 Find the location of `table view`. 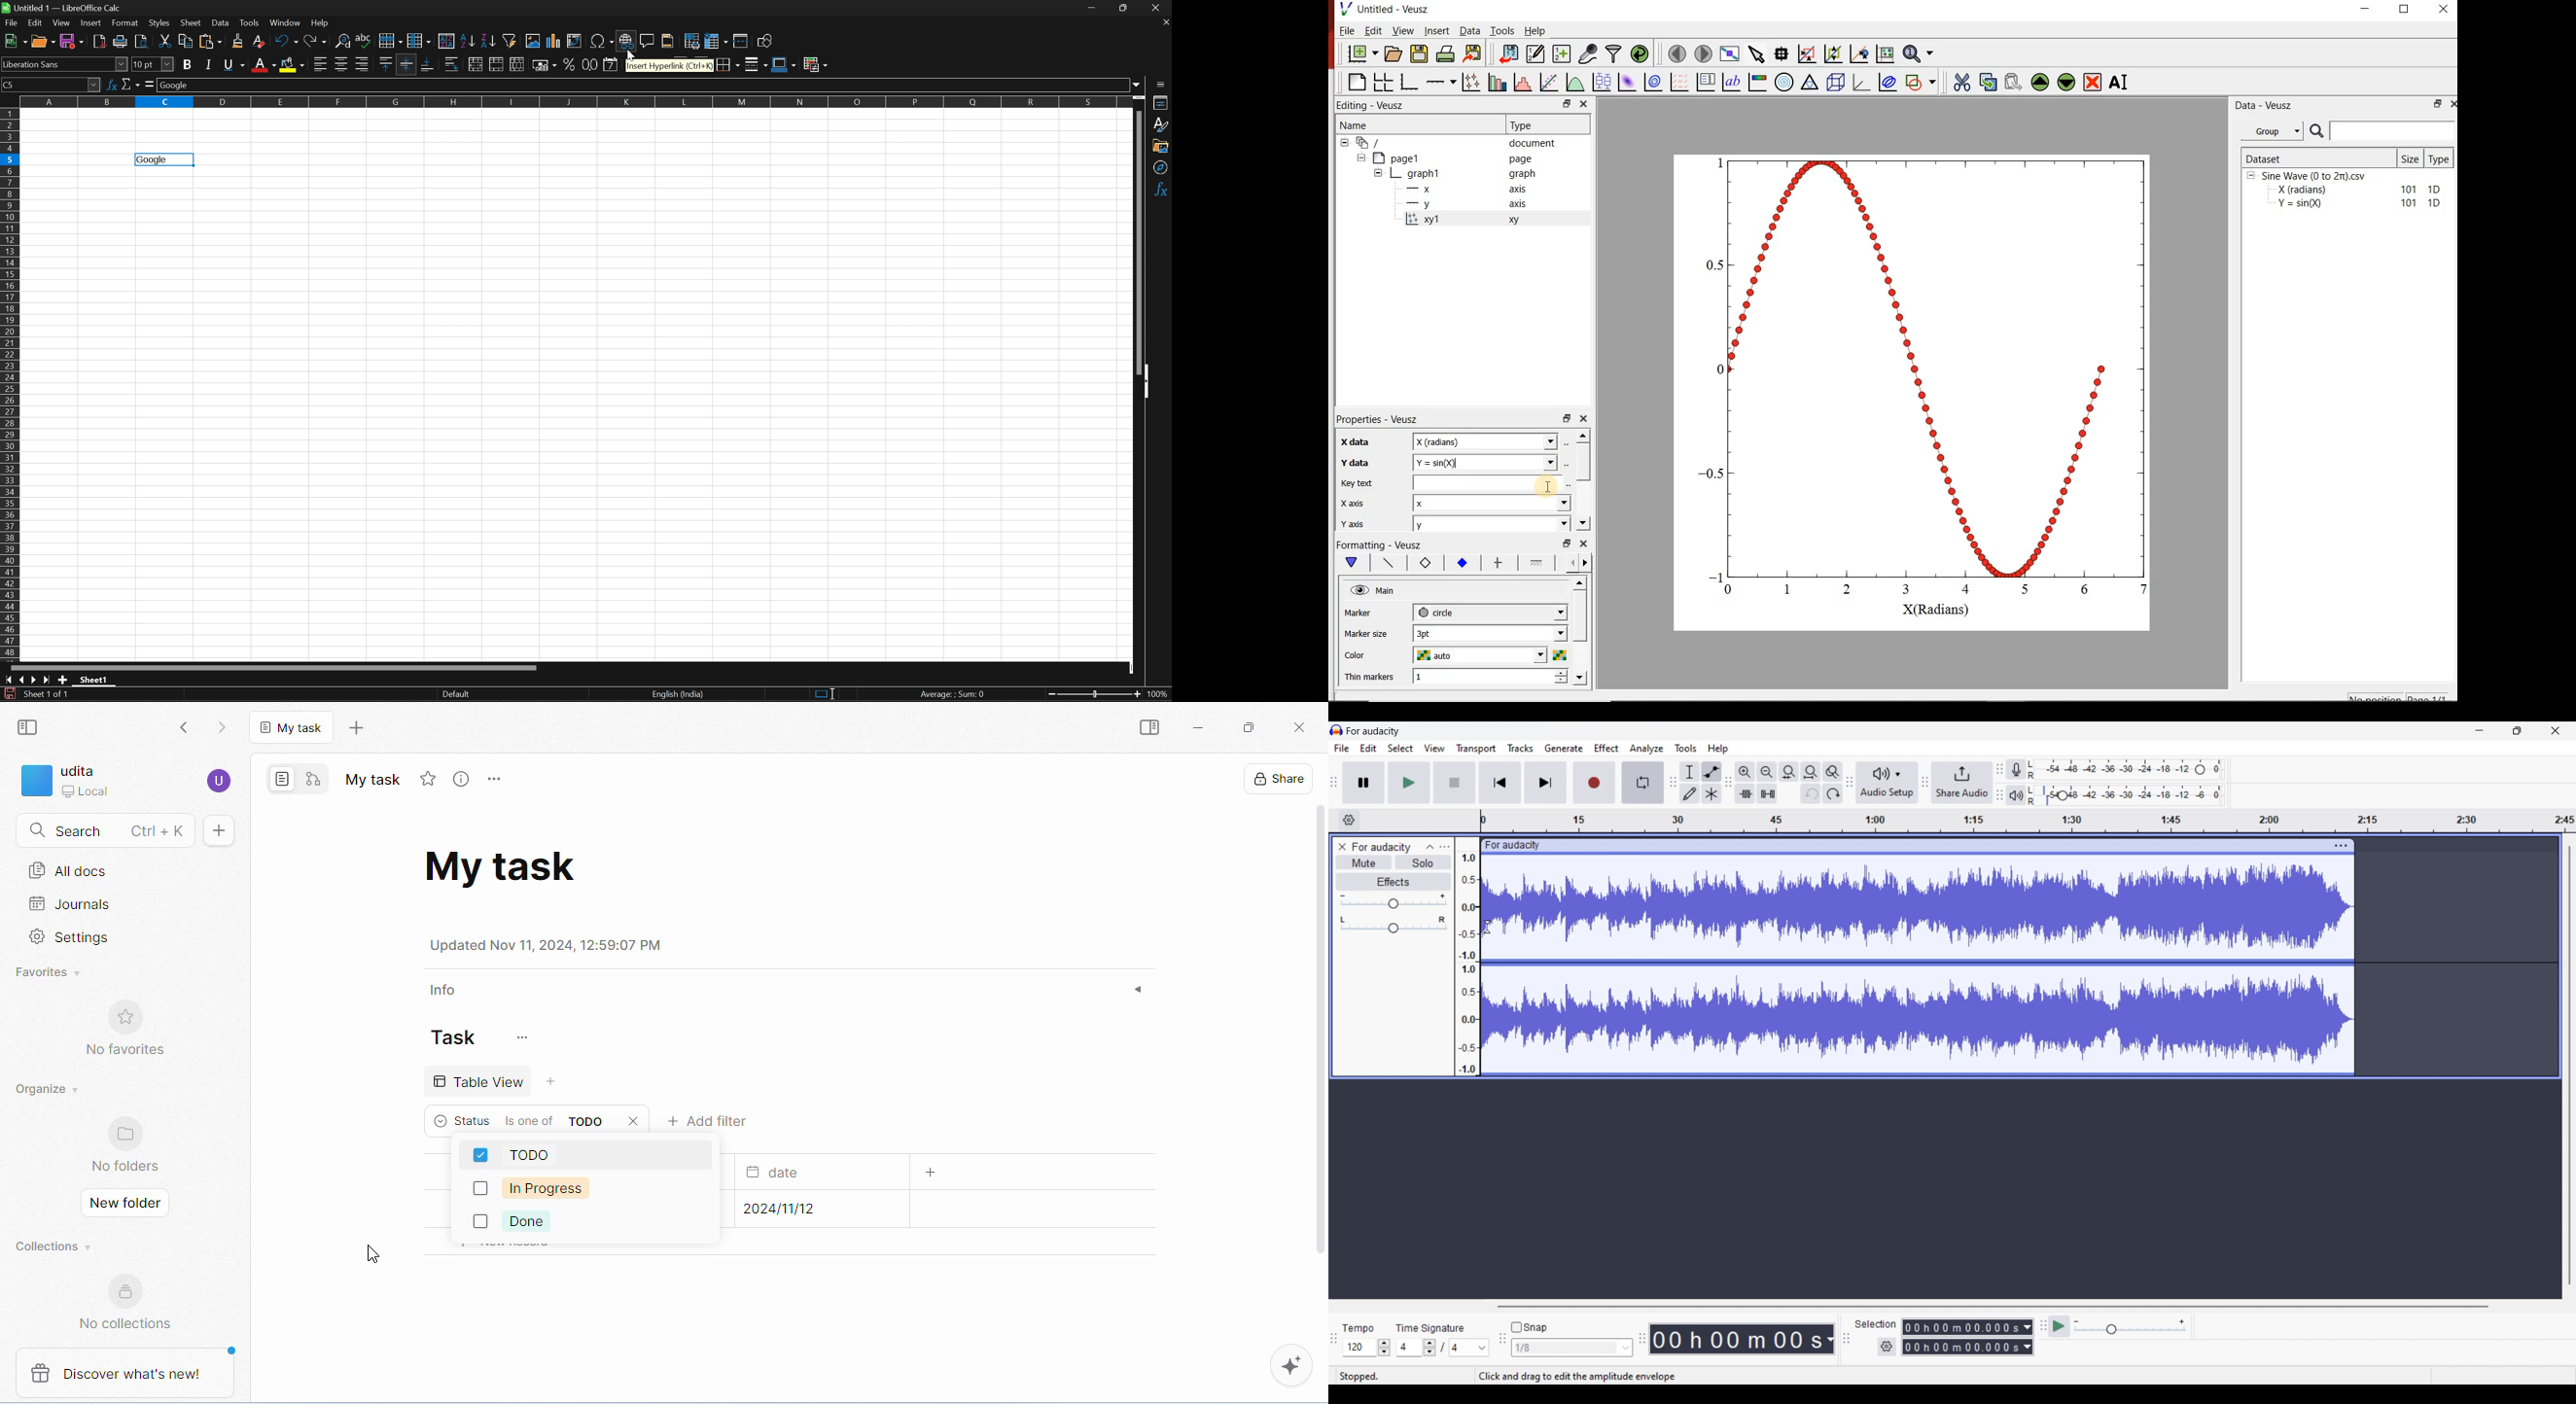

table view is located at coordinates (480, 1079).